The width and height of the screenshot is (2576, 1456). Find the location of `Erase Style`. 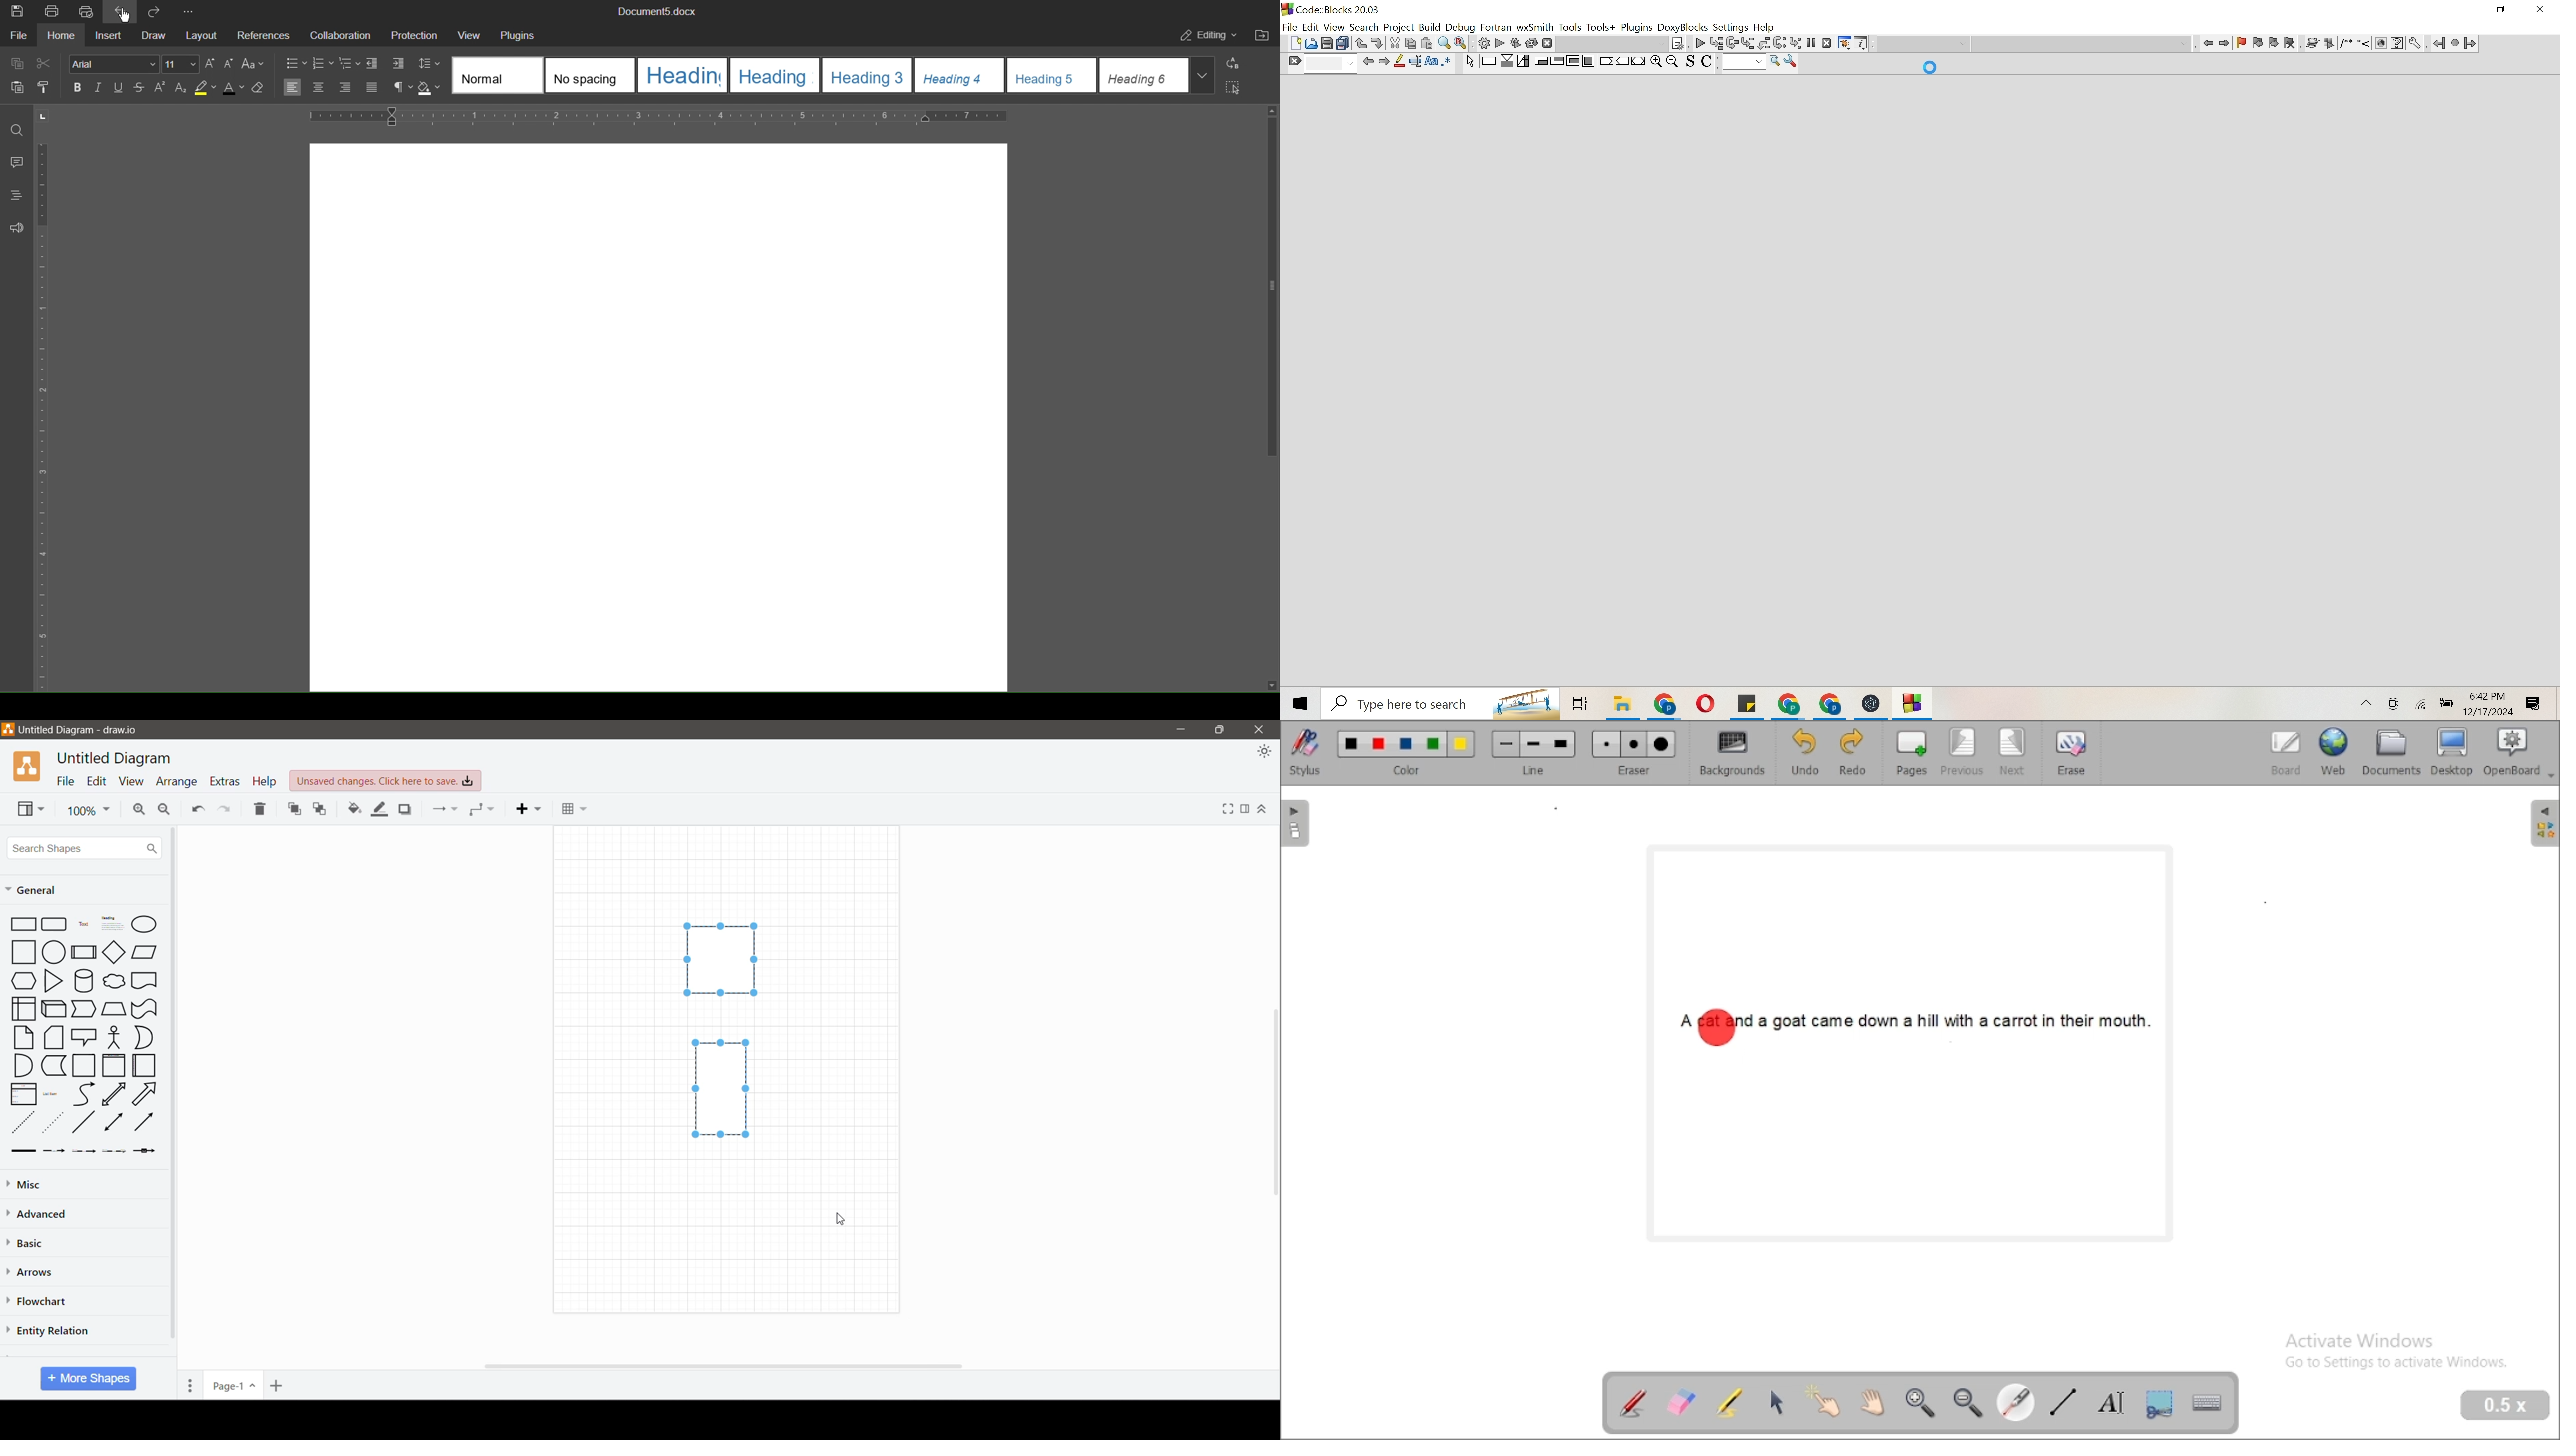

Erase Style is located at coordinates (261, 87).